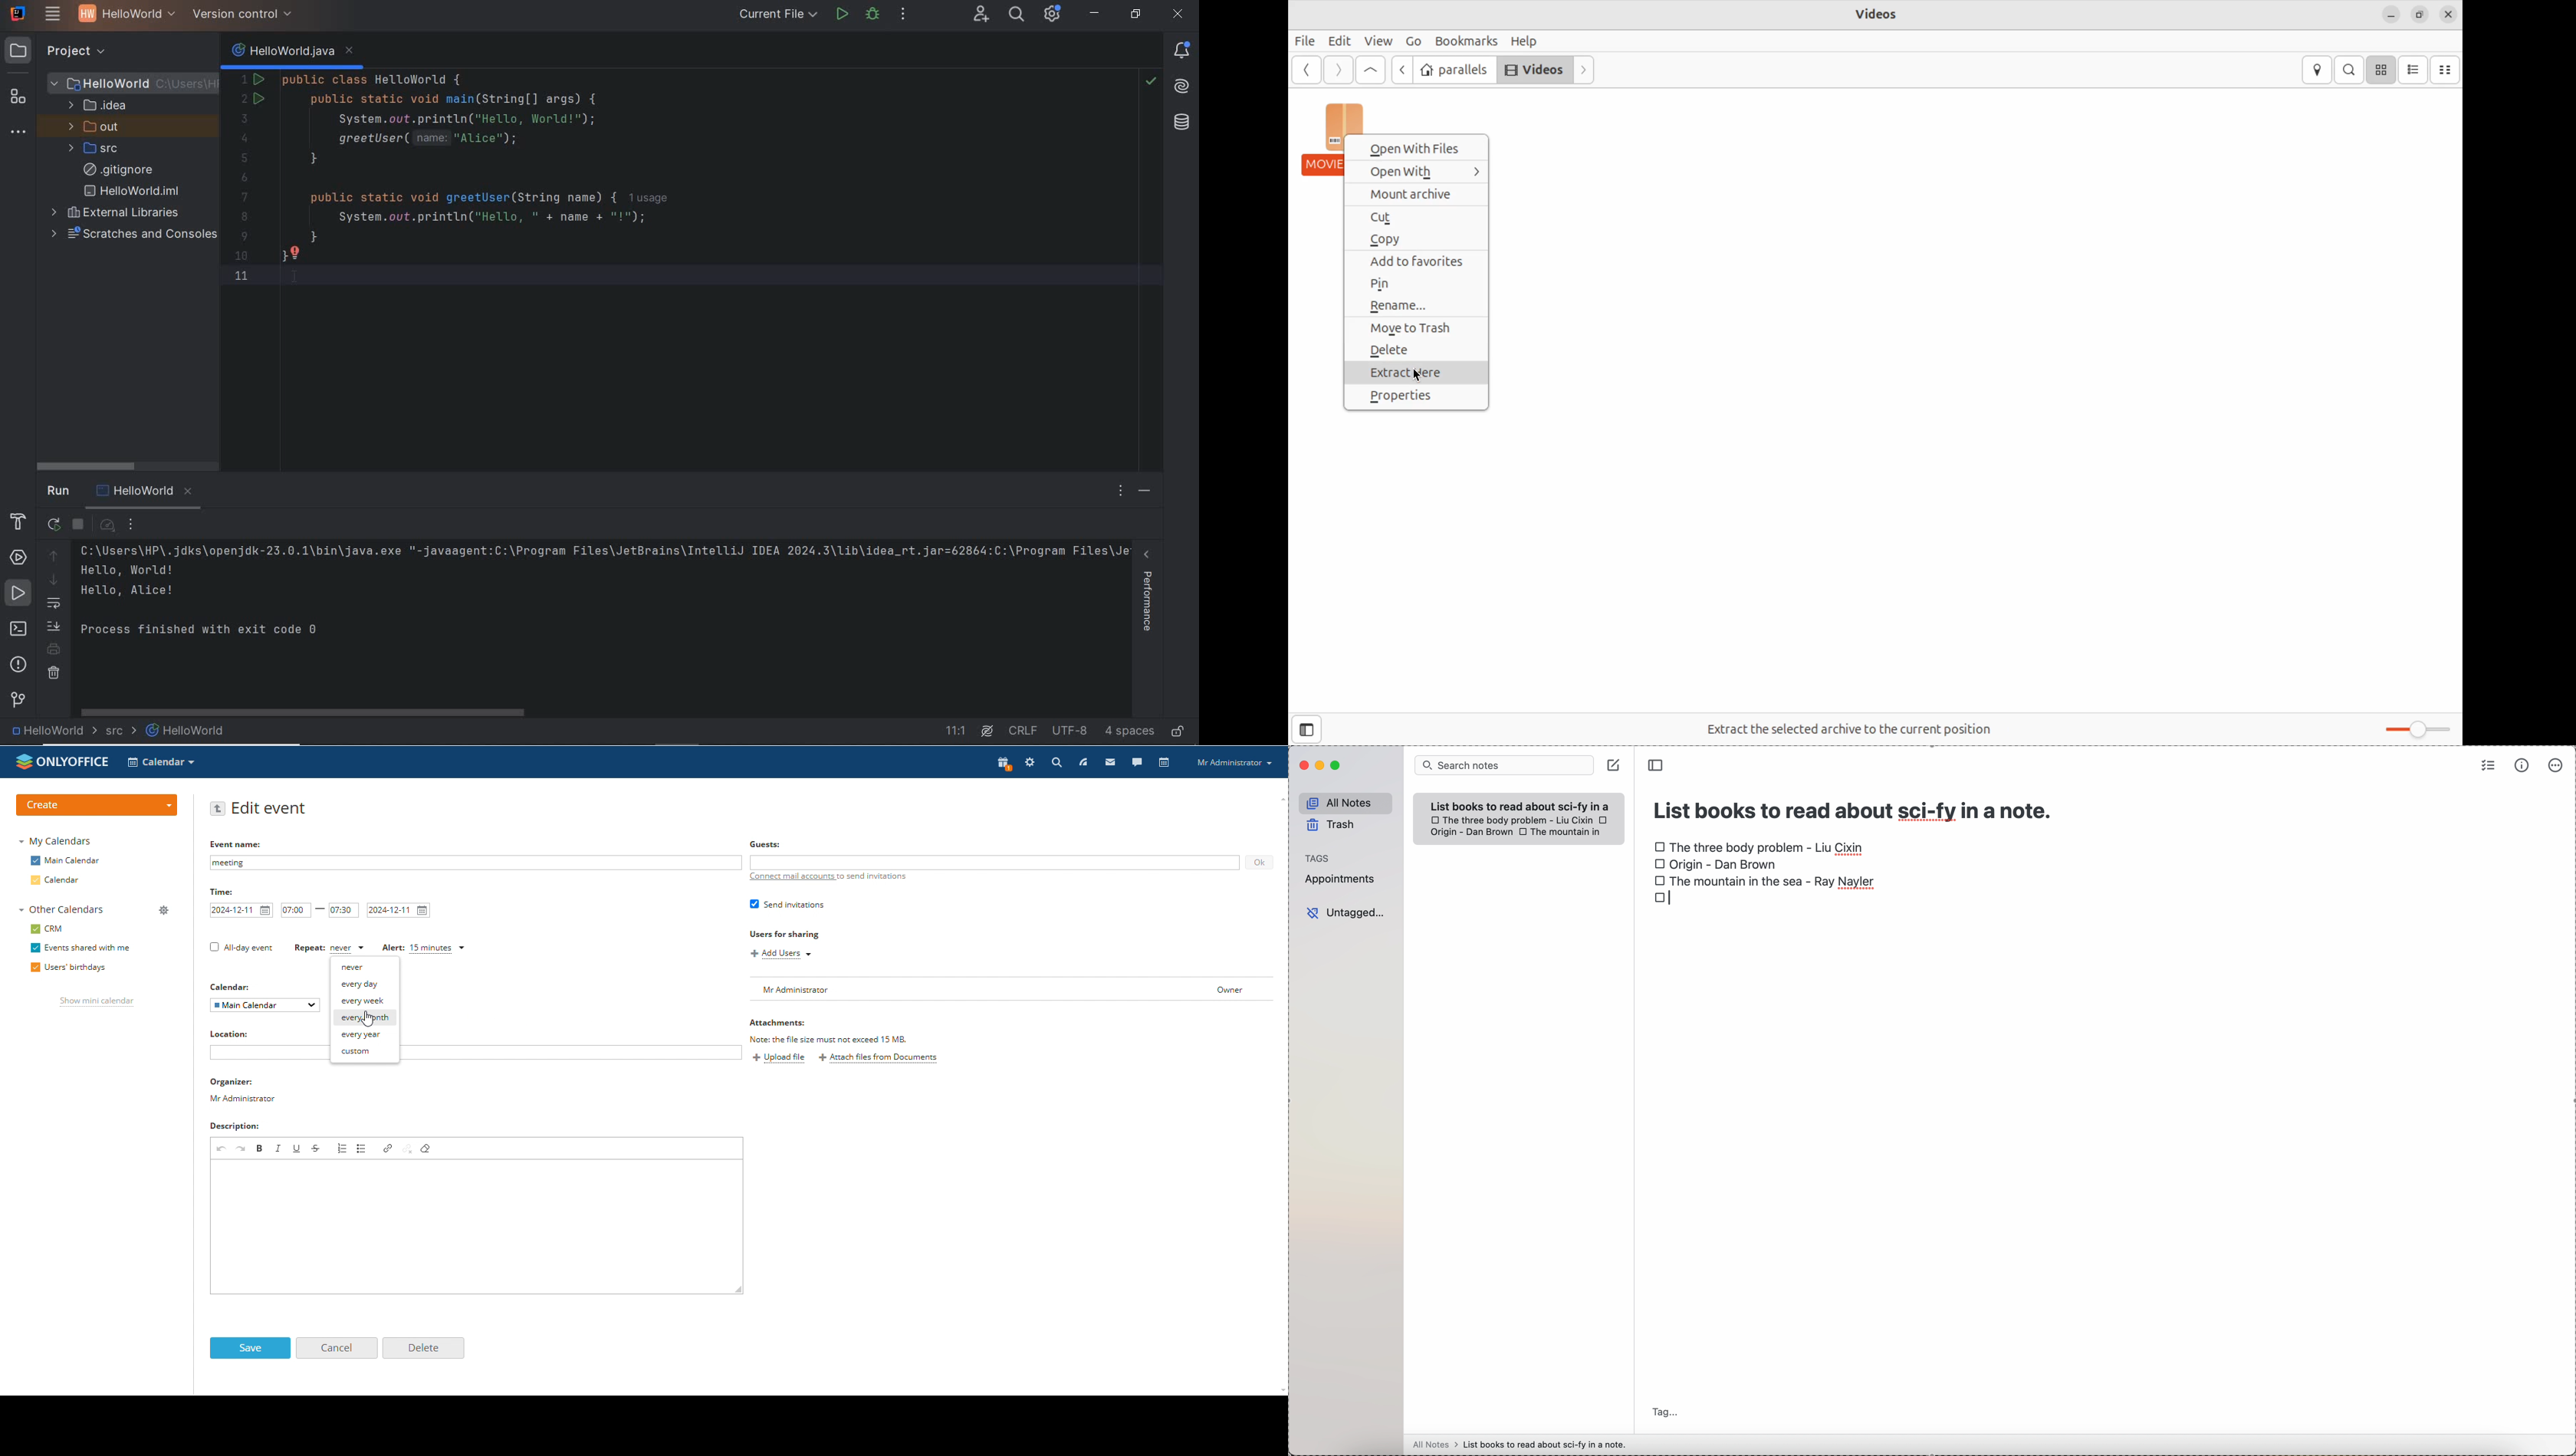 The height and width of the screenshot is (1456, 2576). I want to click on main menu, so click(54, 16).